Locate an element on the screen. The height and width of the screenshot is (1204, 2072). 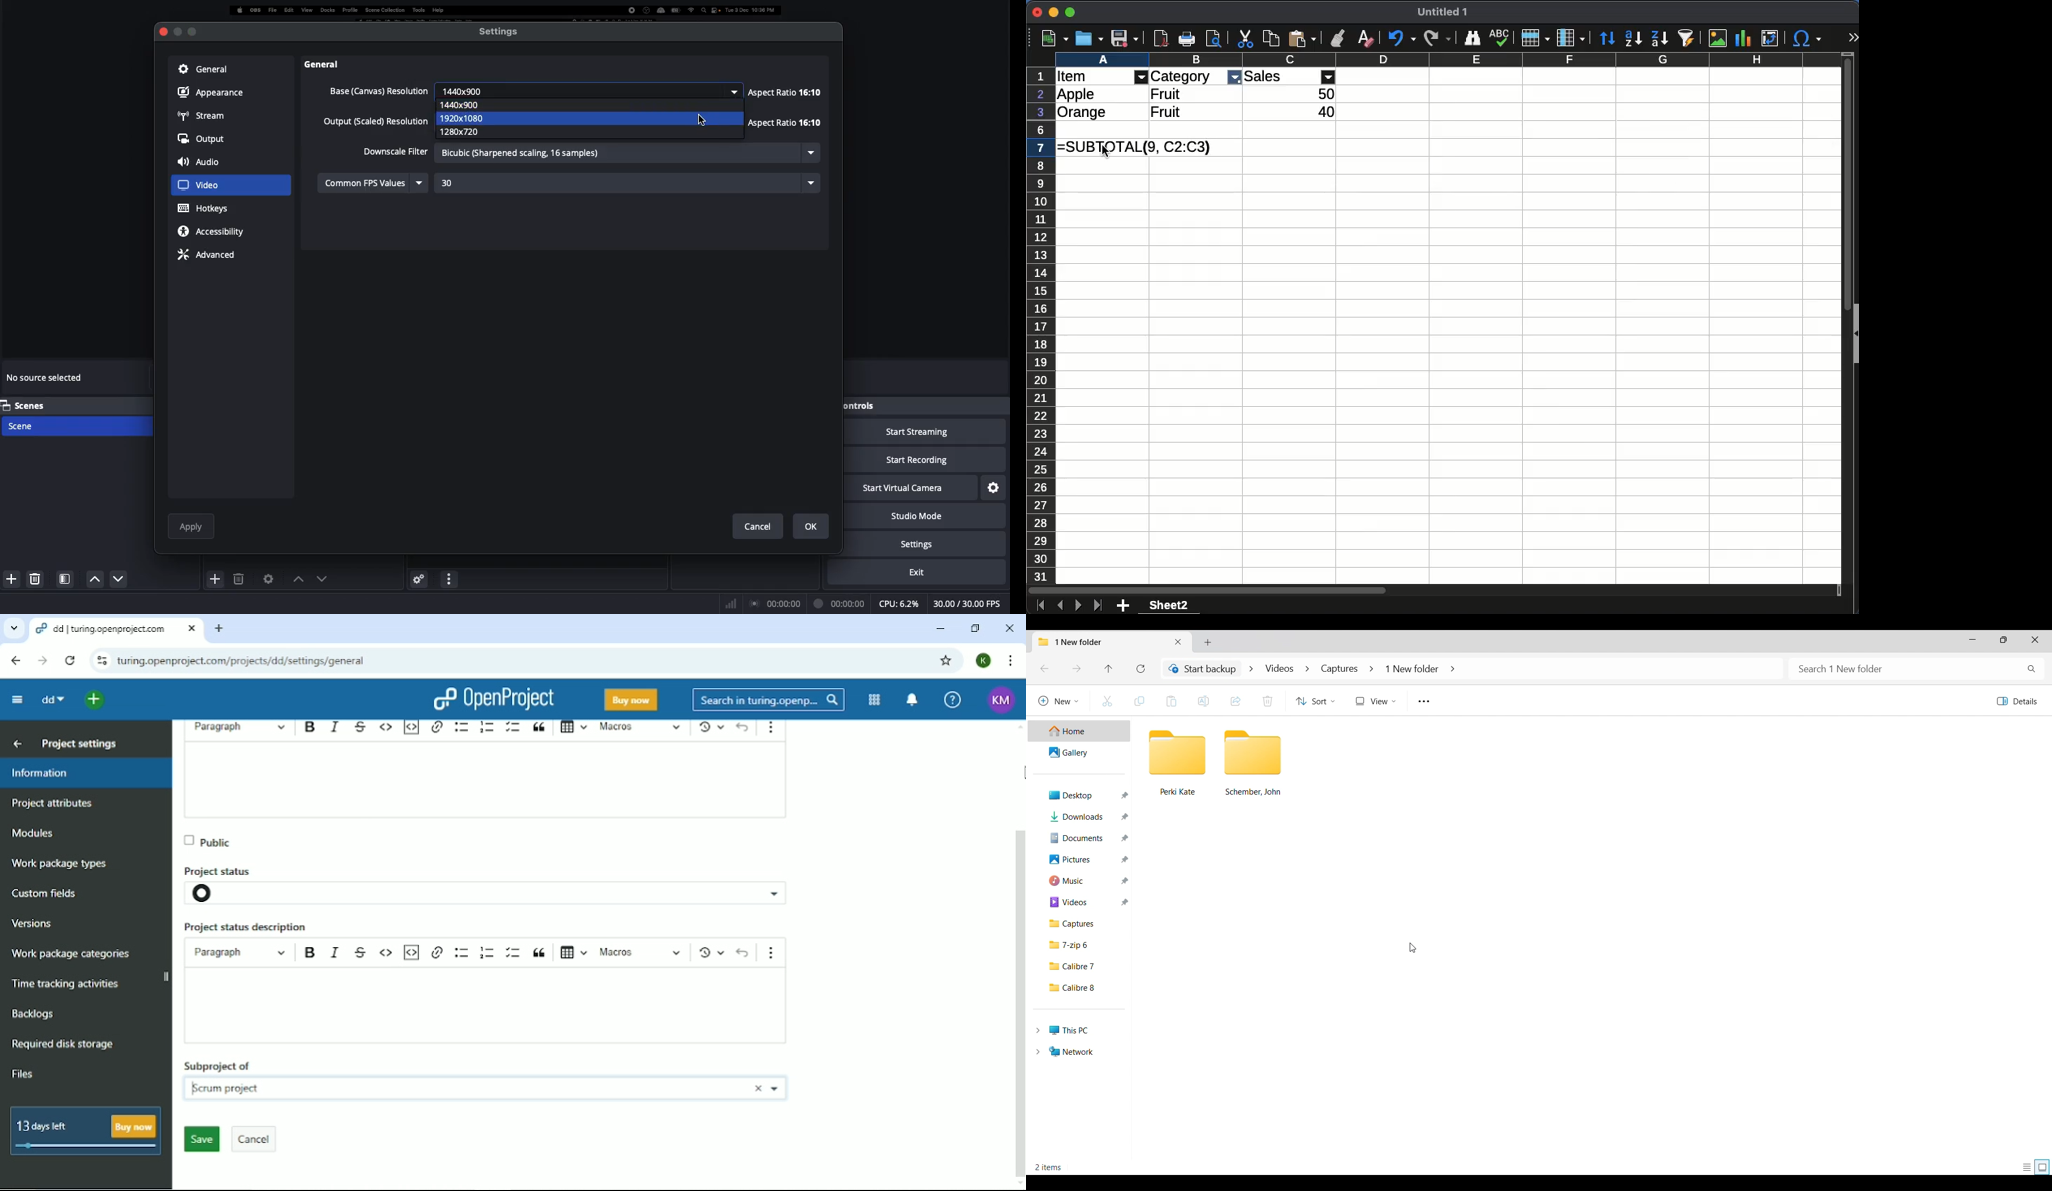
Controls is located at coordinates (862, 405).